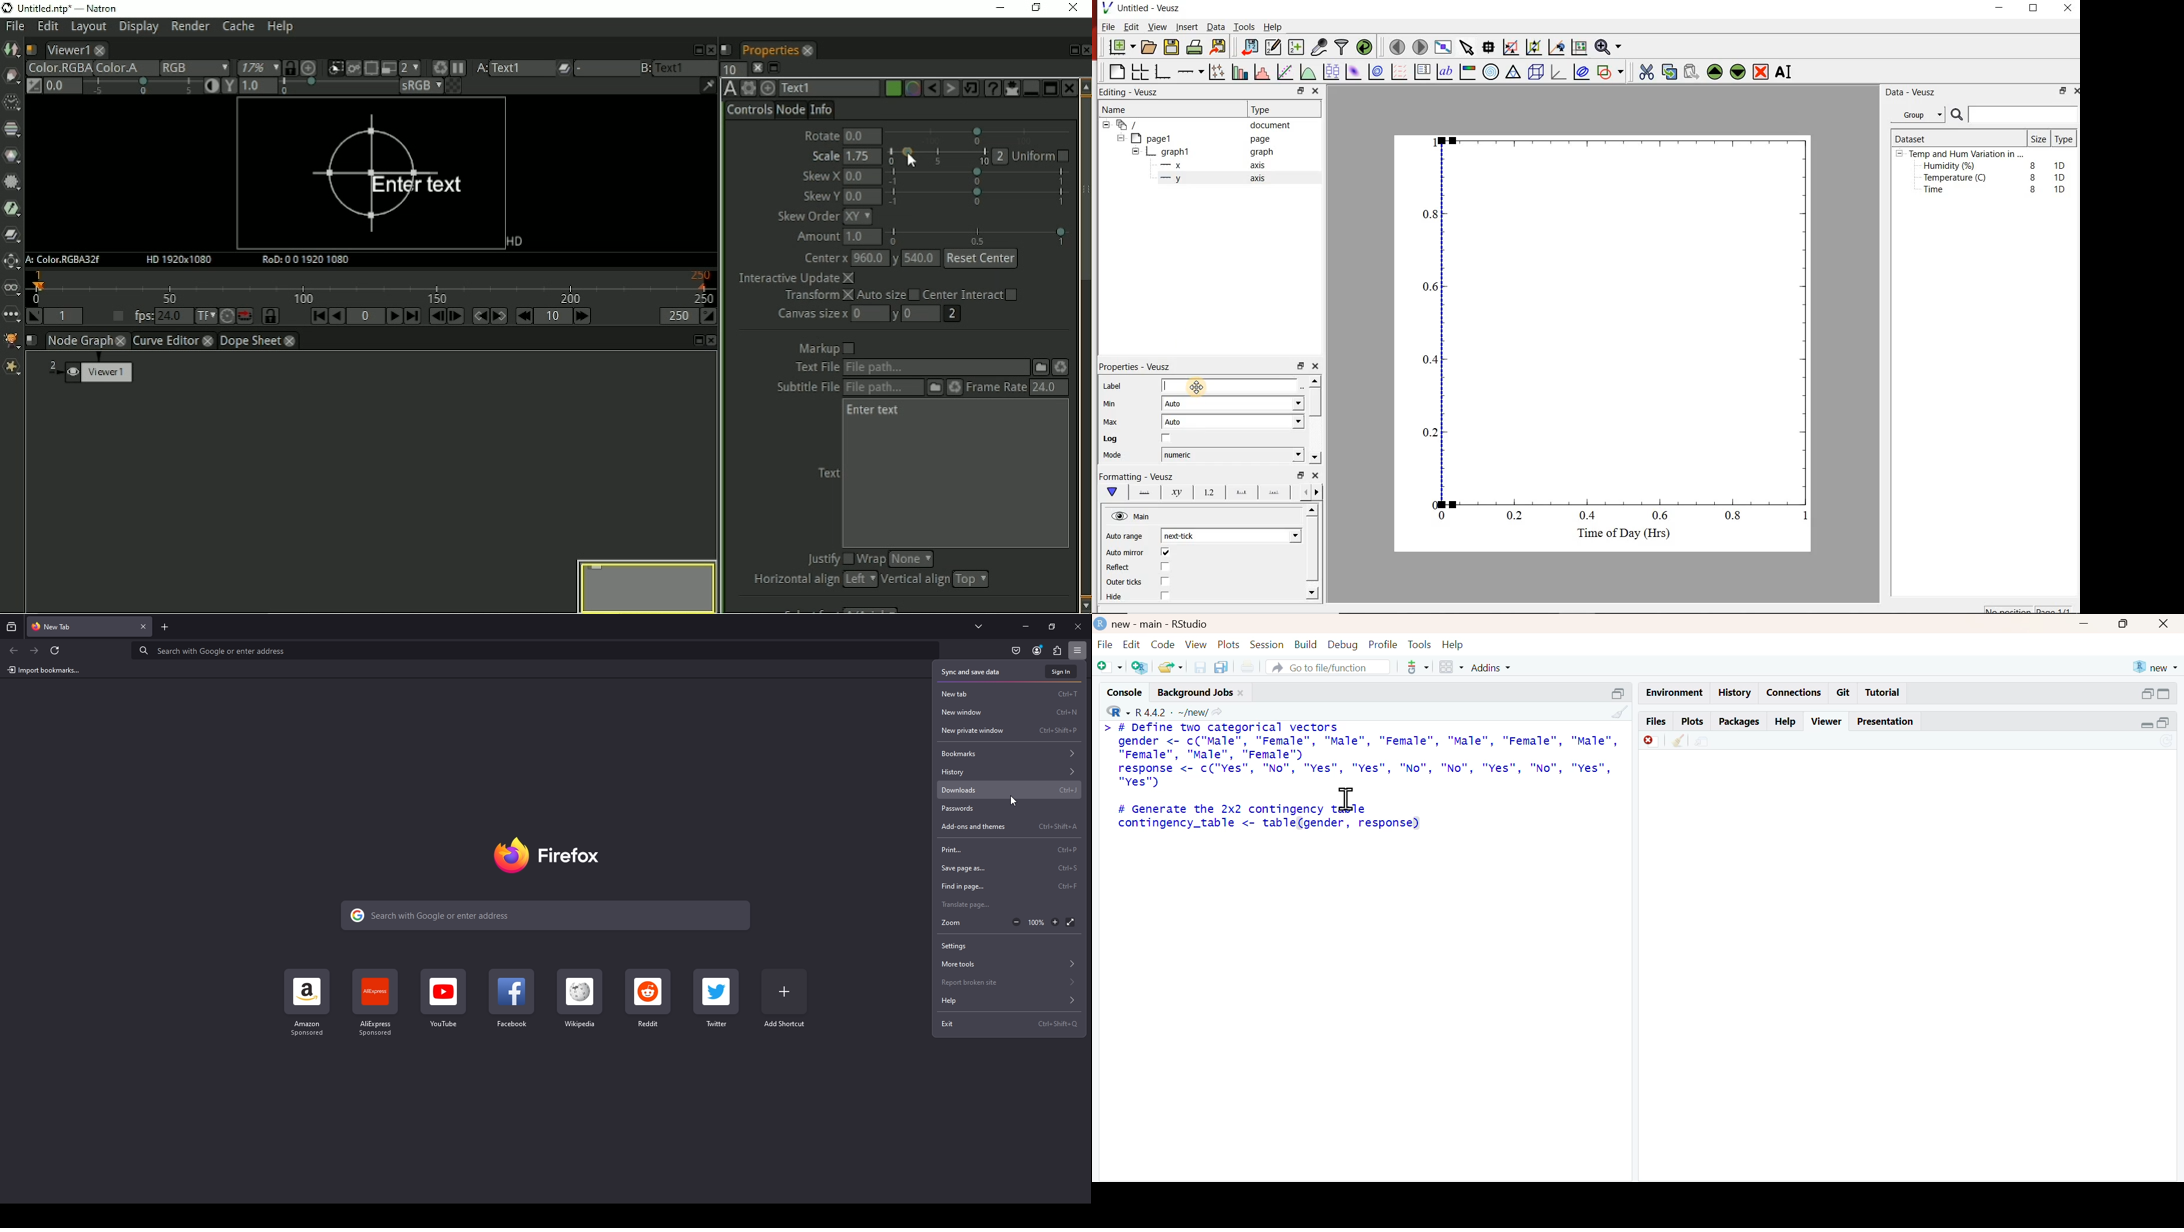 The image size is (2184, 1232). I want to click on go to file/function, so click(1329, 666).